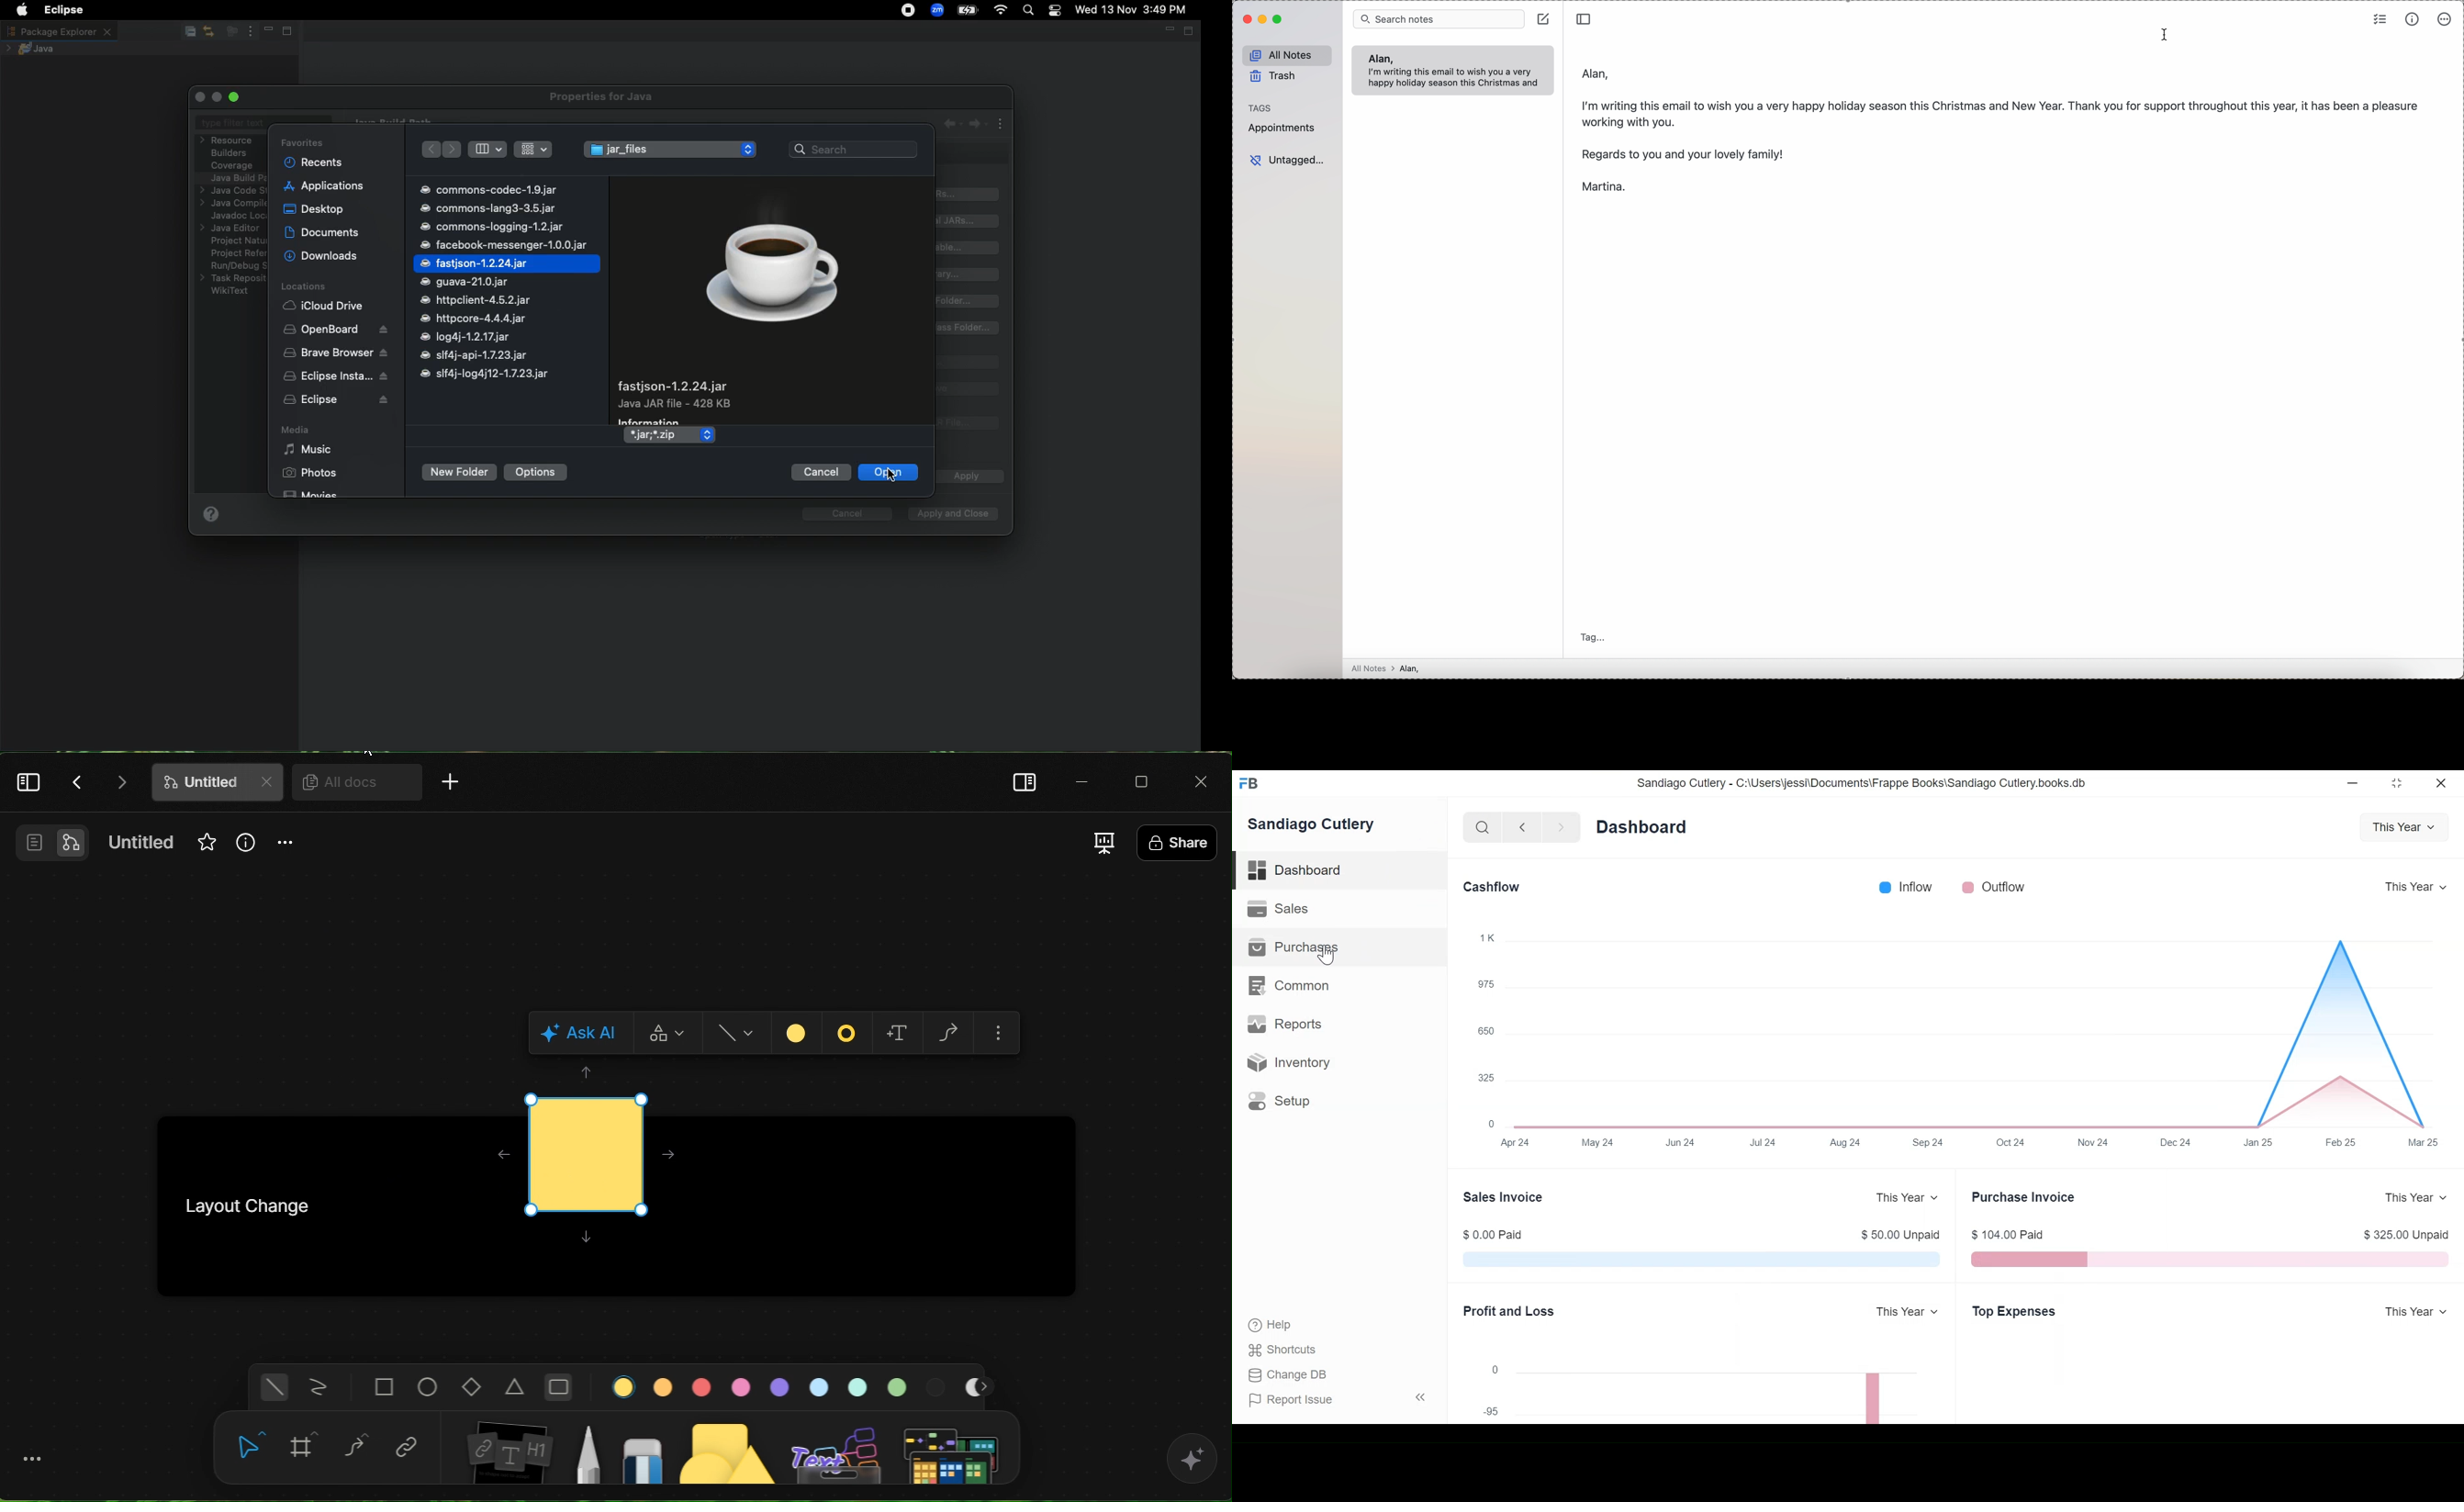 This screenshot has width=2464, height=1512. I want to click on Inventory, so click(1296, 1066).